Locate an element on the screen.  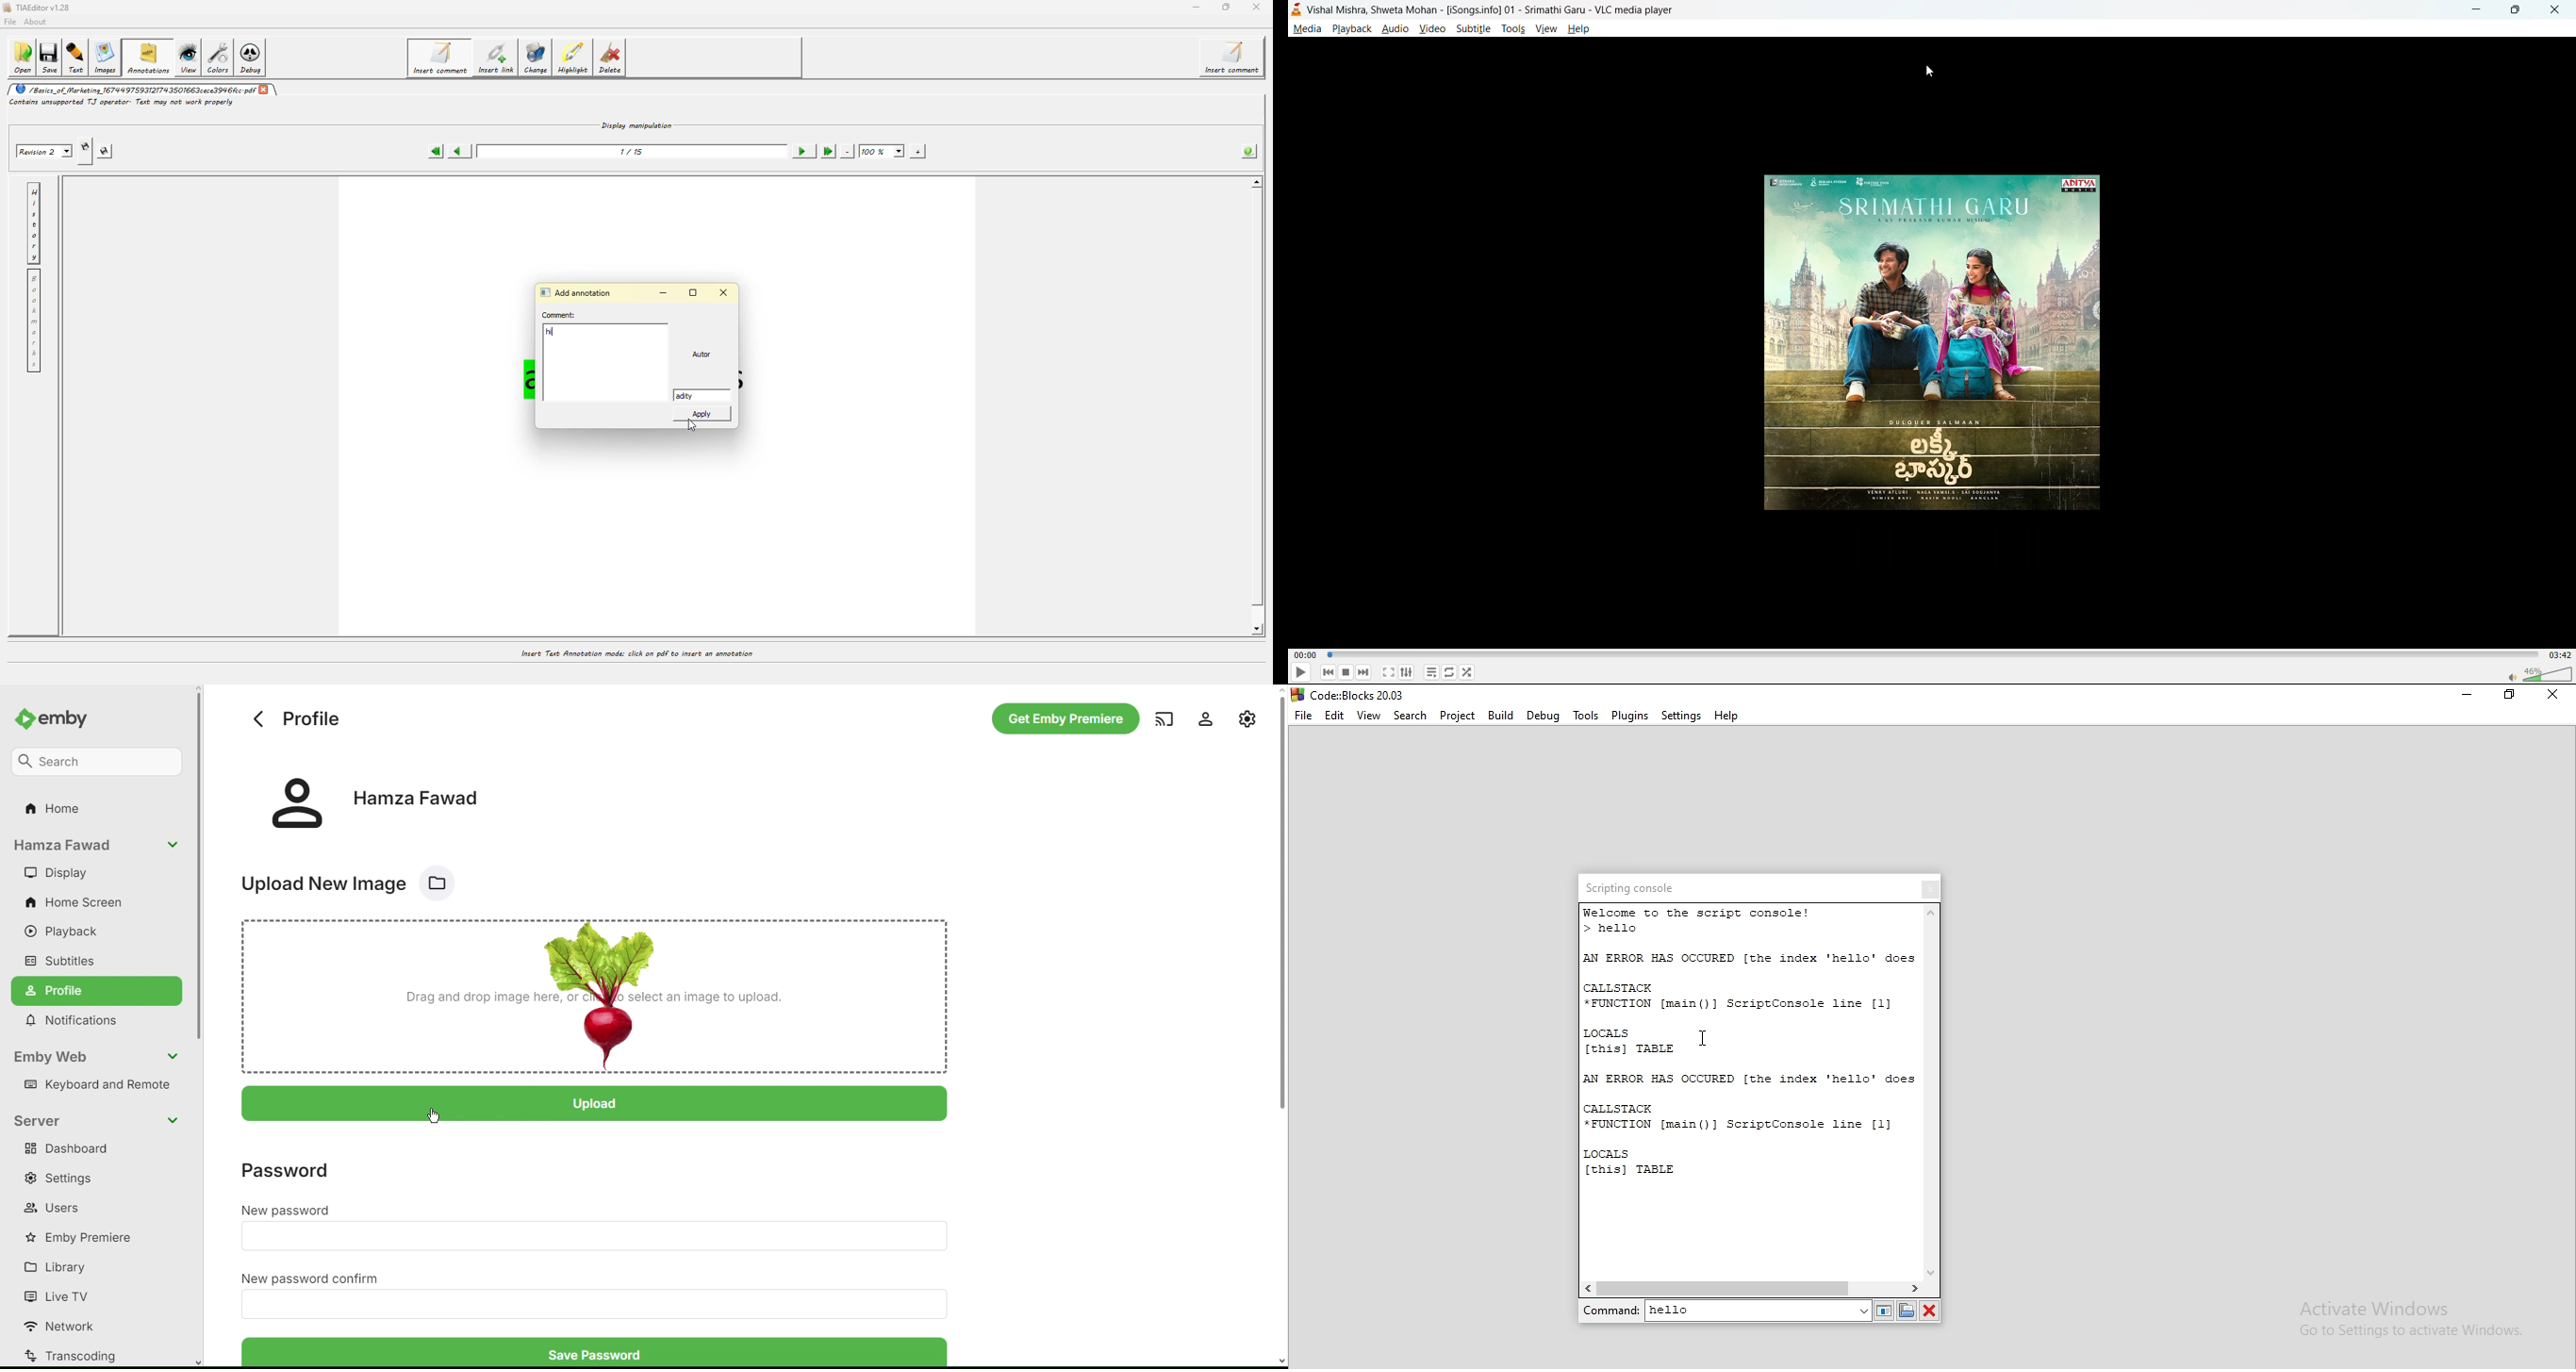
playback is located at coordinates (1351, 28).